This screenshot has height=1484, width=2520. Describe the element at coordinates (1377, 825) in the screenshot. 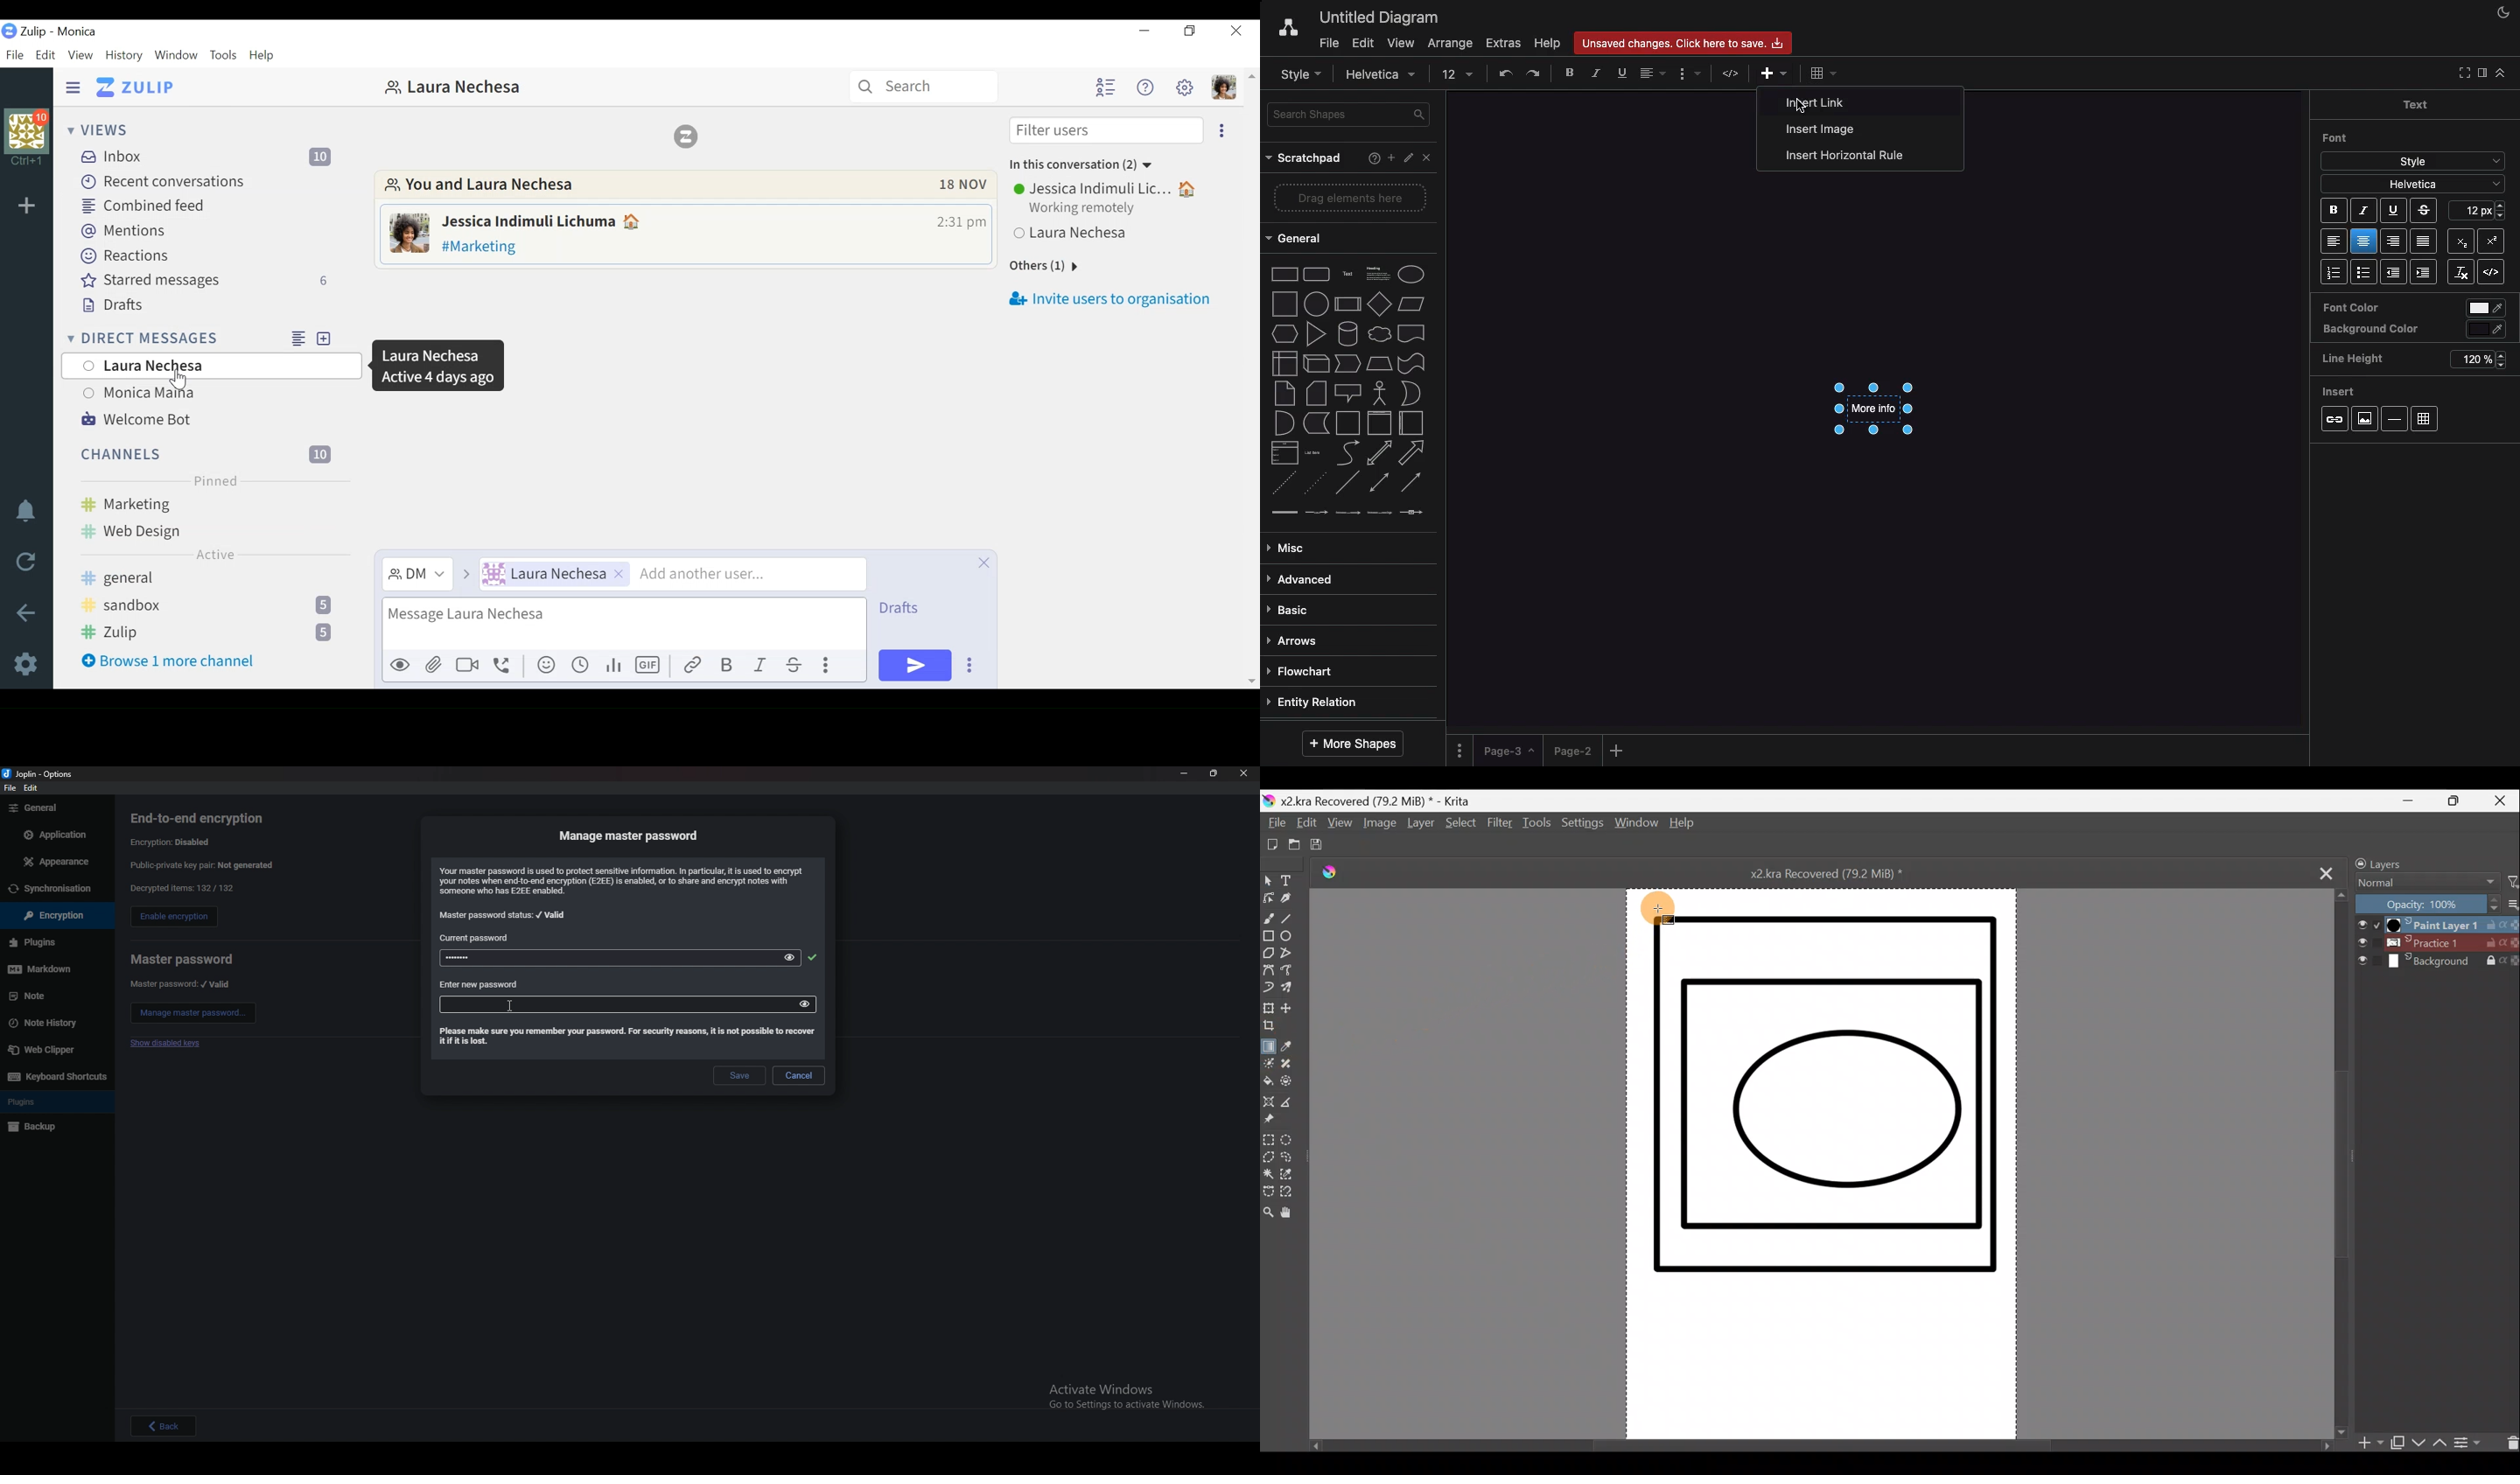

I see `Image` at that location.